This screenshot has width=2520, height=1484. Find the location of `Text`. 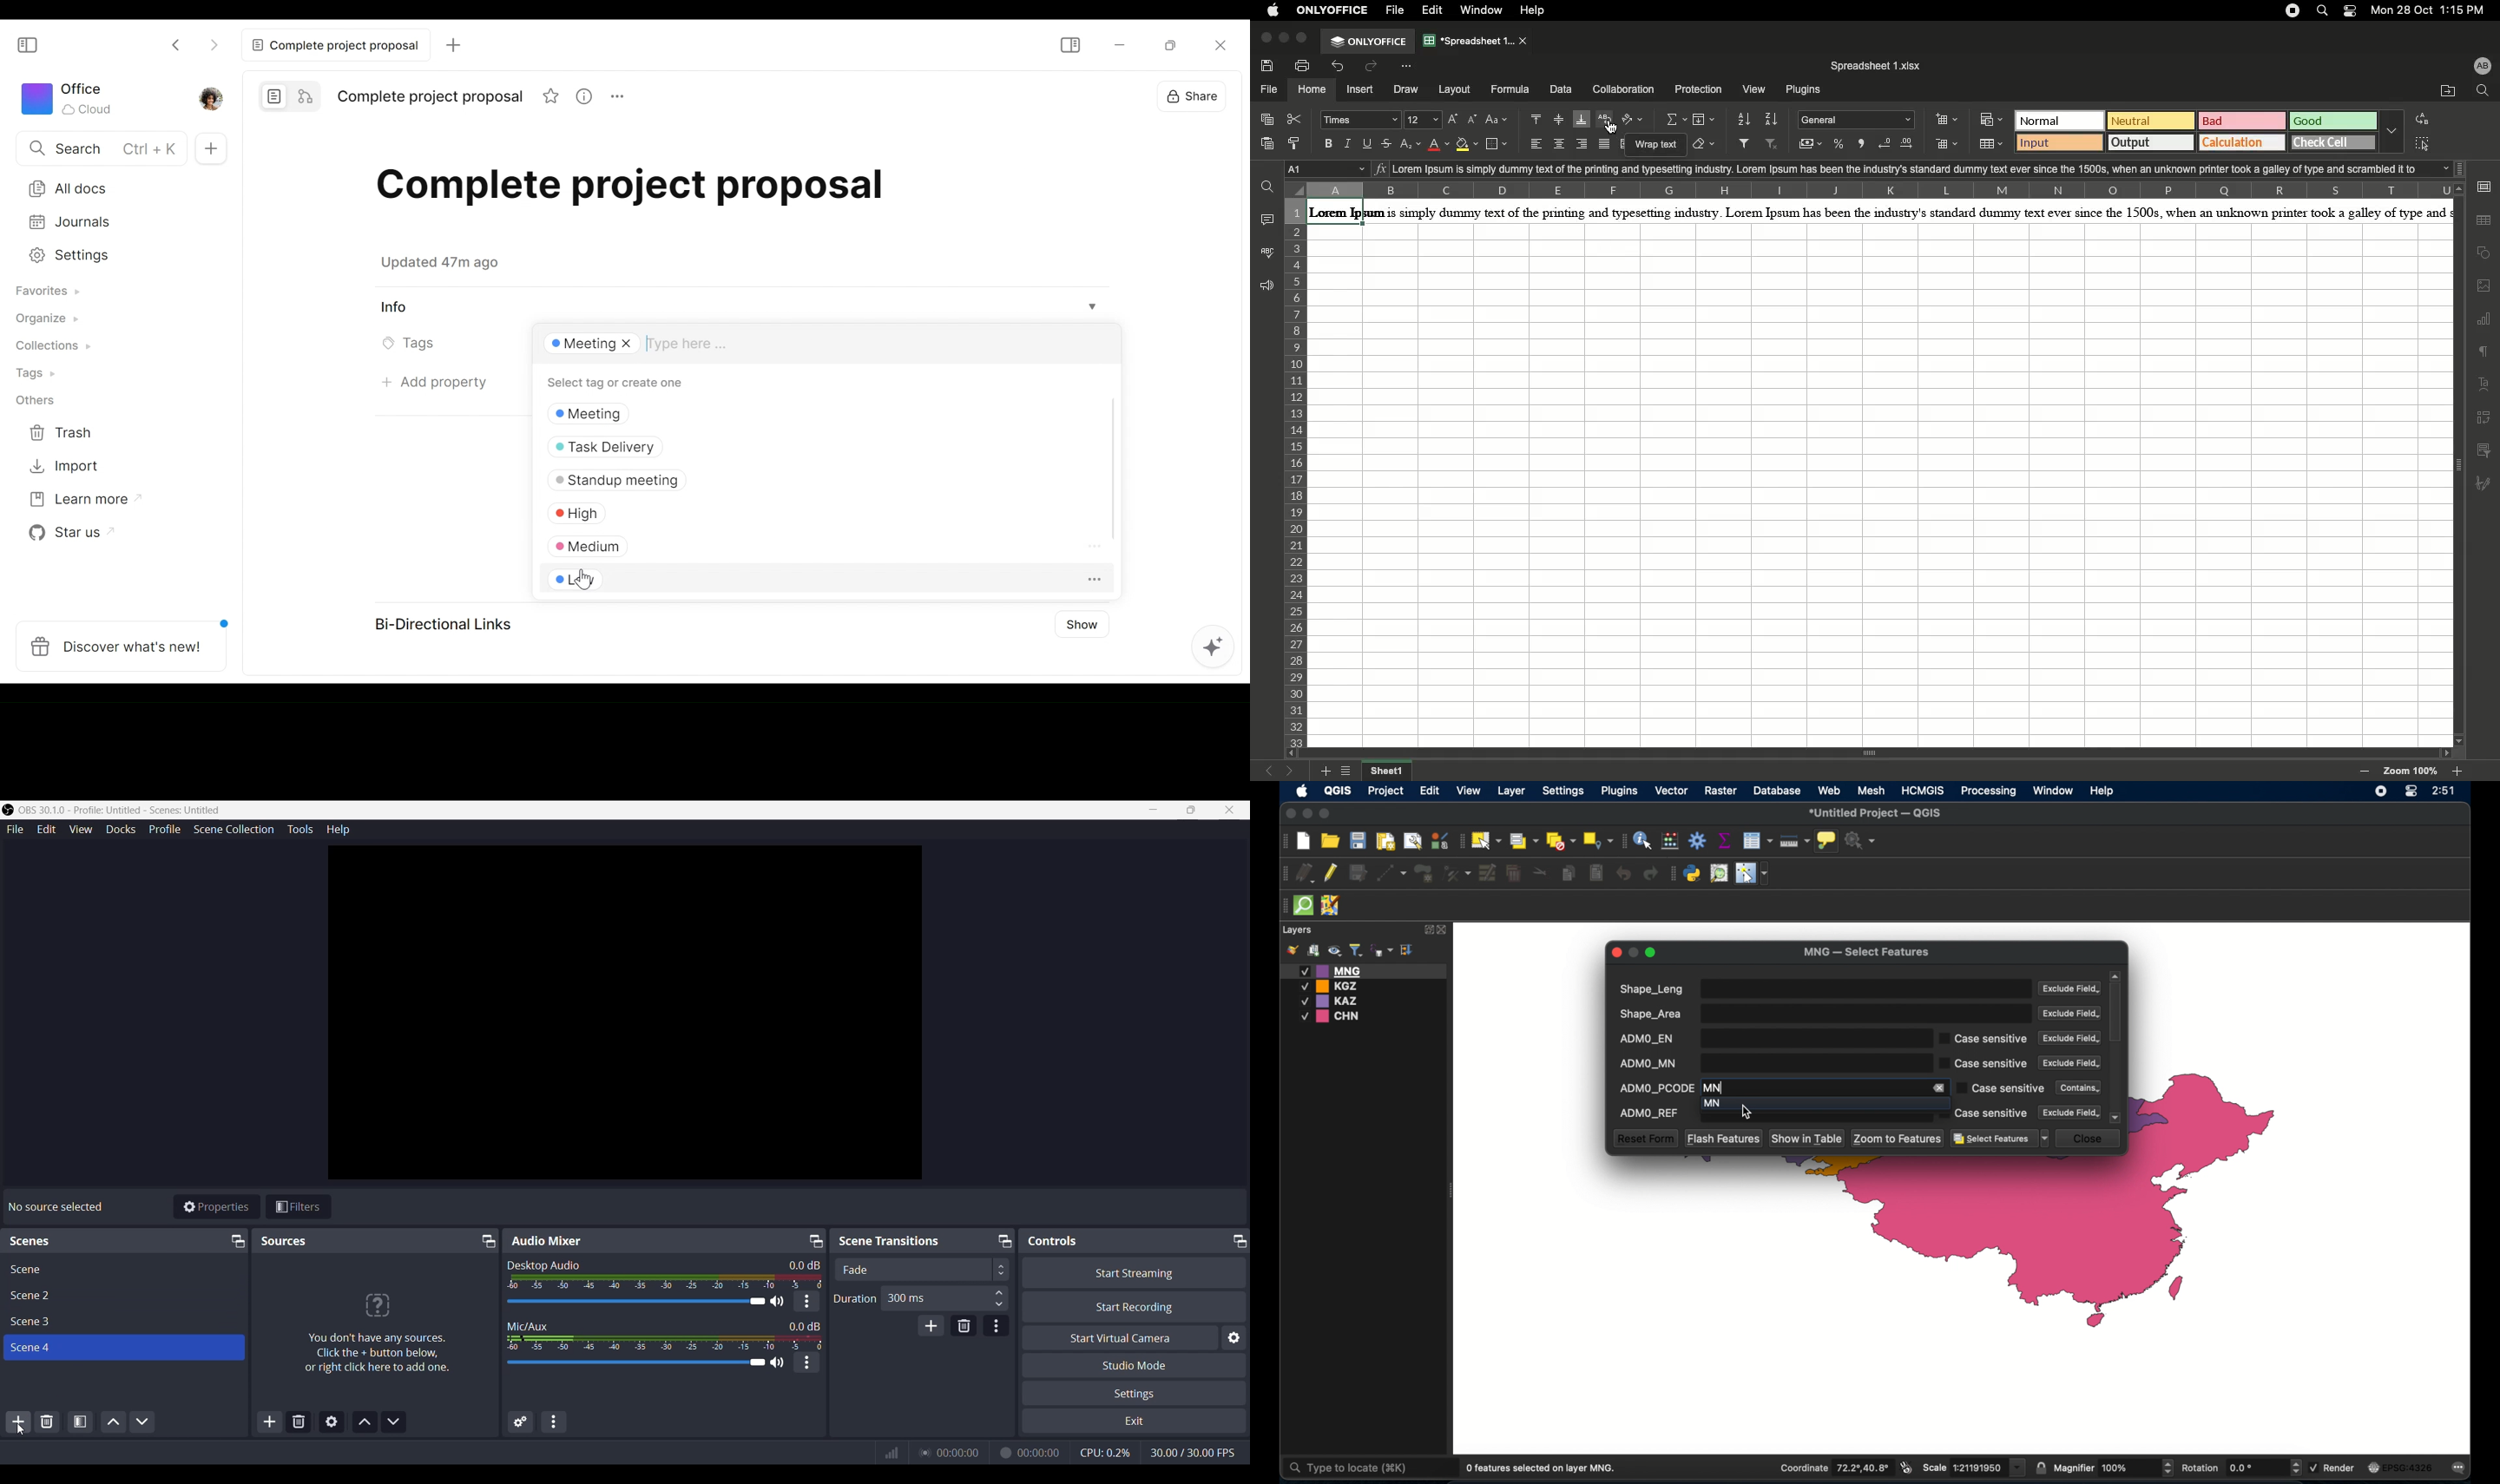

Text is located at coordinates (805, 1325).